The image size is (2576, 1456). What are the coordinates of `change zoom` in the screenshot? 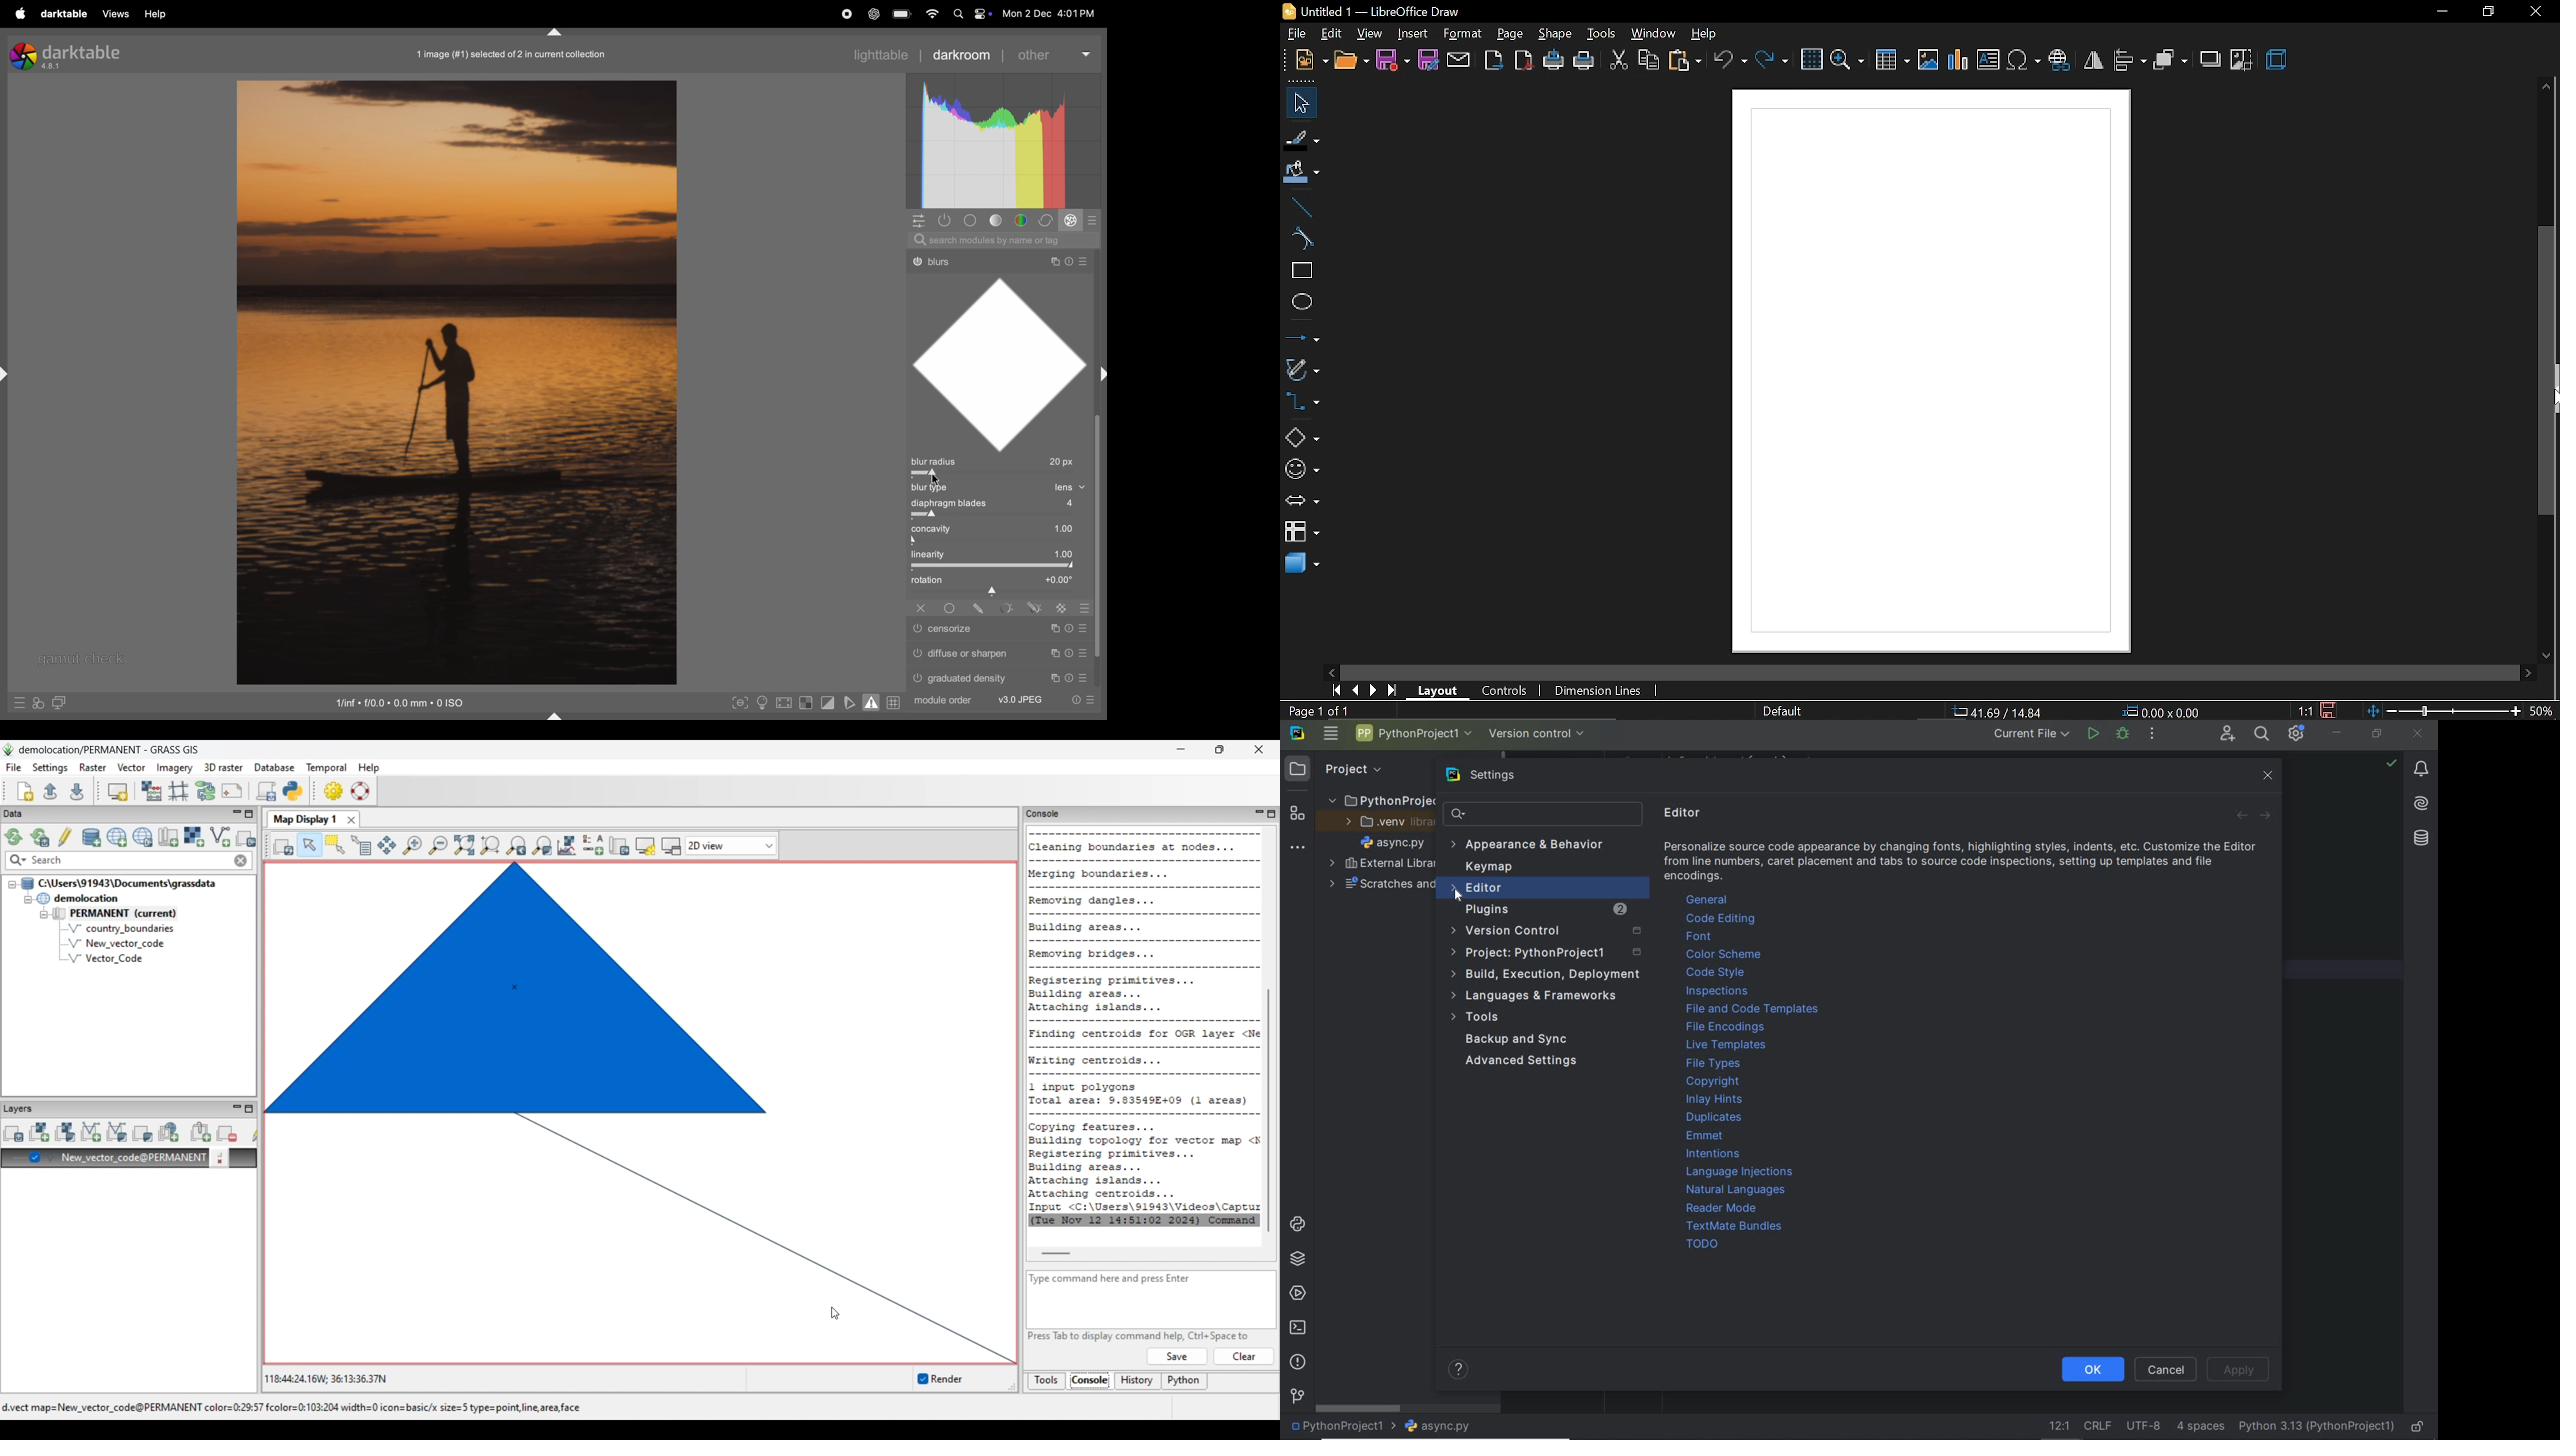 It's located at (2453, 711).